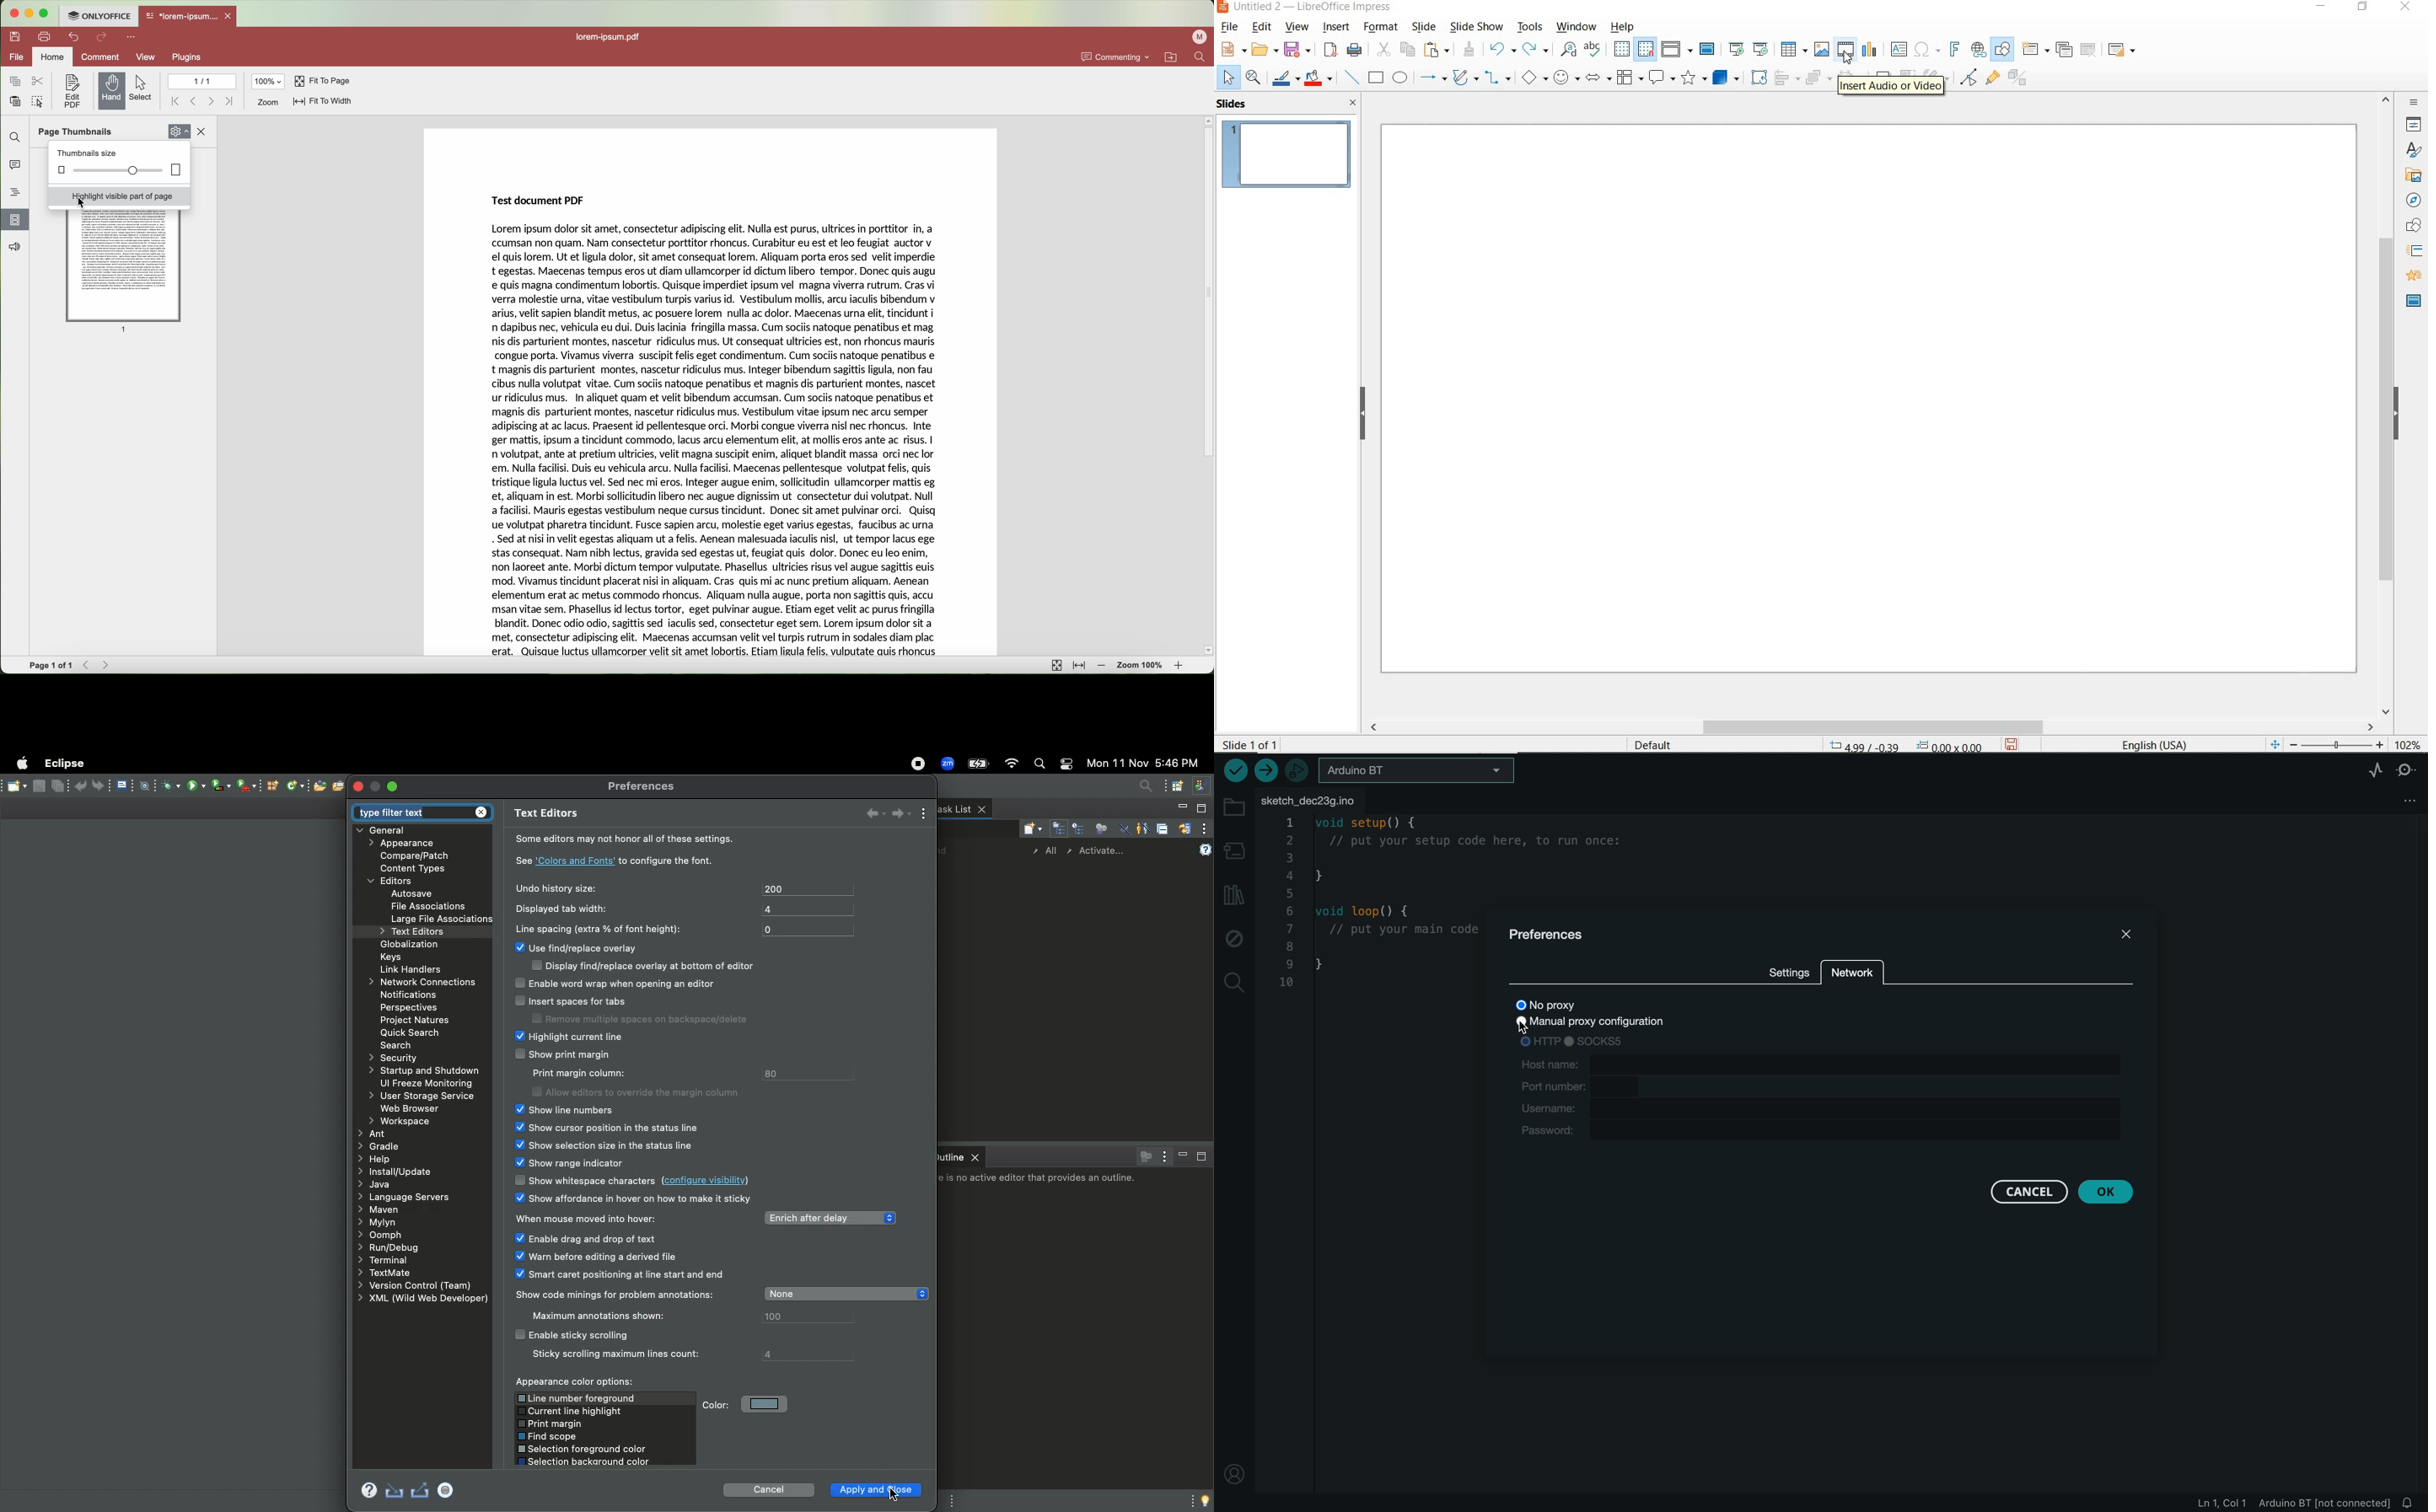 Image resolution: width=2436 pixels, height=1512 pixels. I want to click on FORMAT, so click(1381, 27).